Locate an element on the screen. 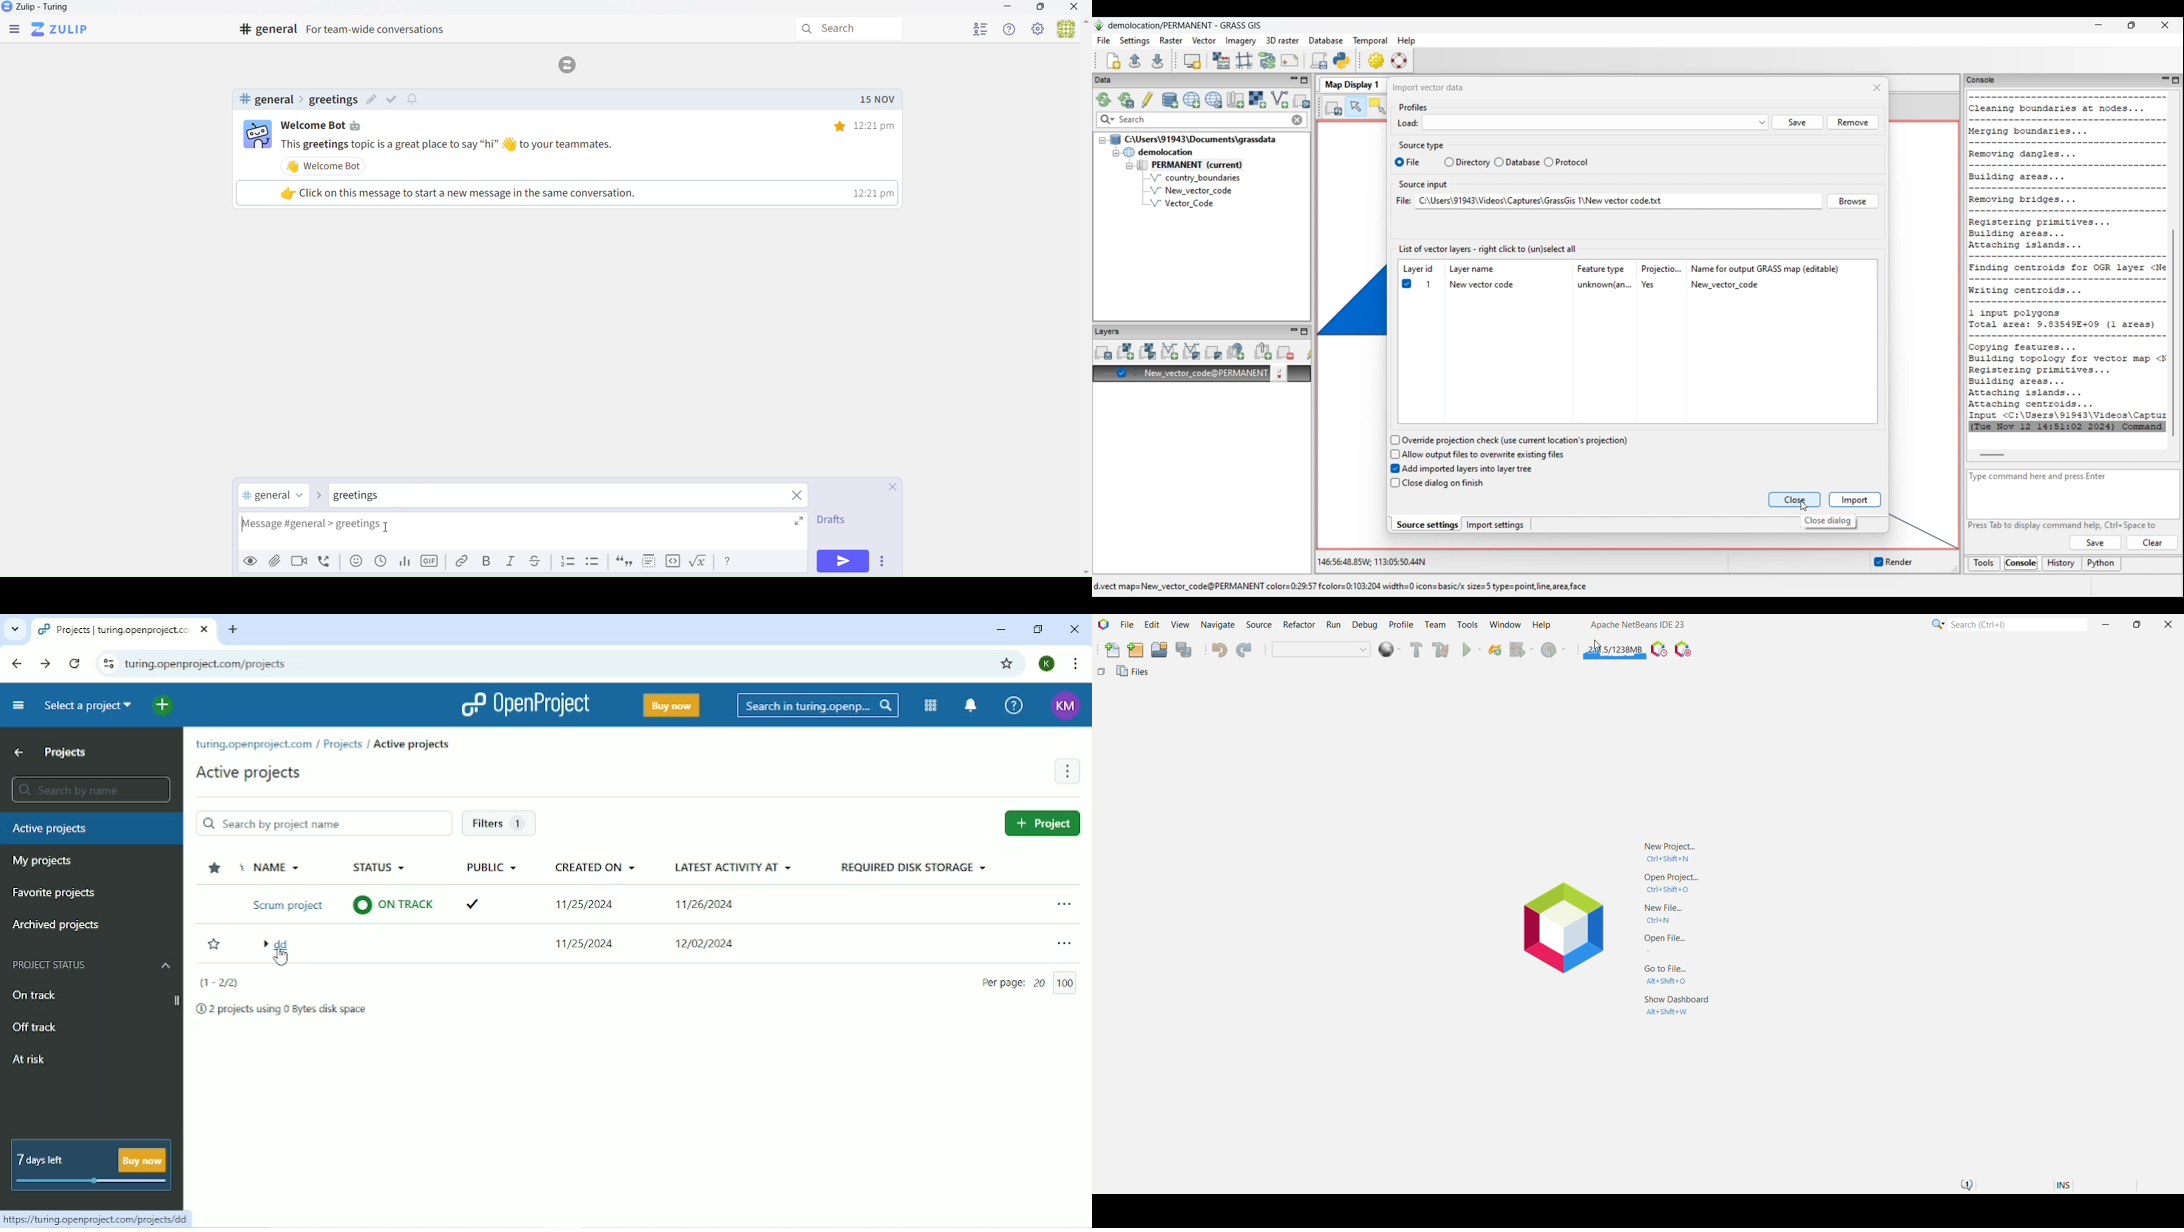  notify is located at coordinates (414, 100).